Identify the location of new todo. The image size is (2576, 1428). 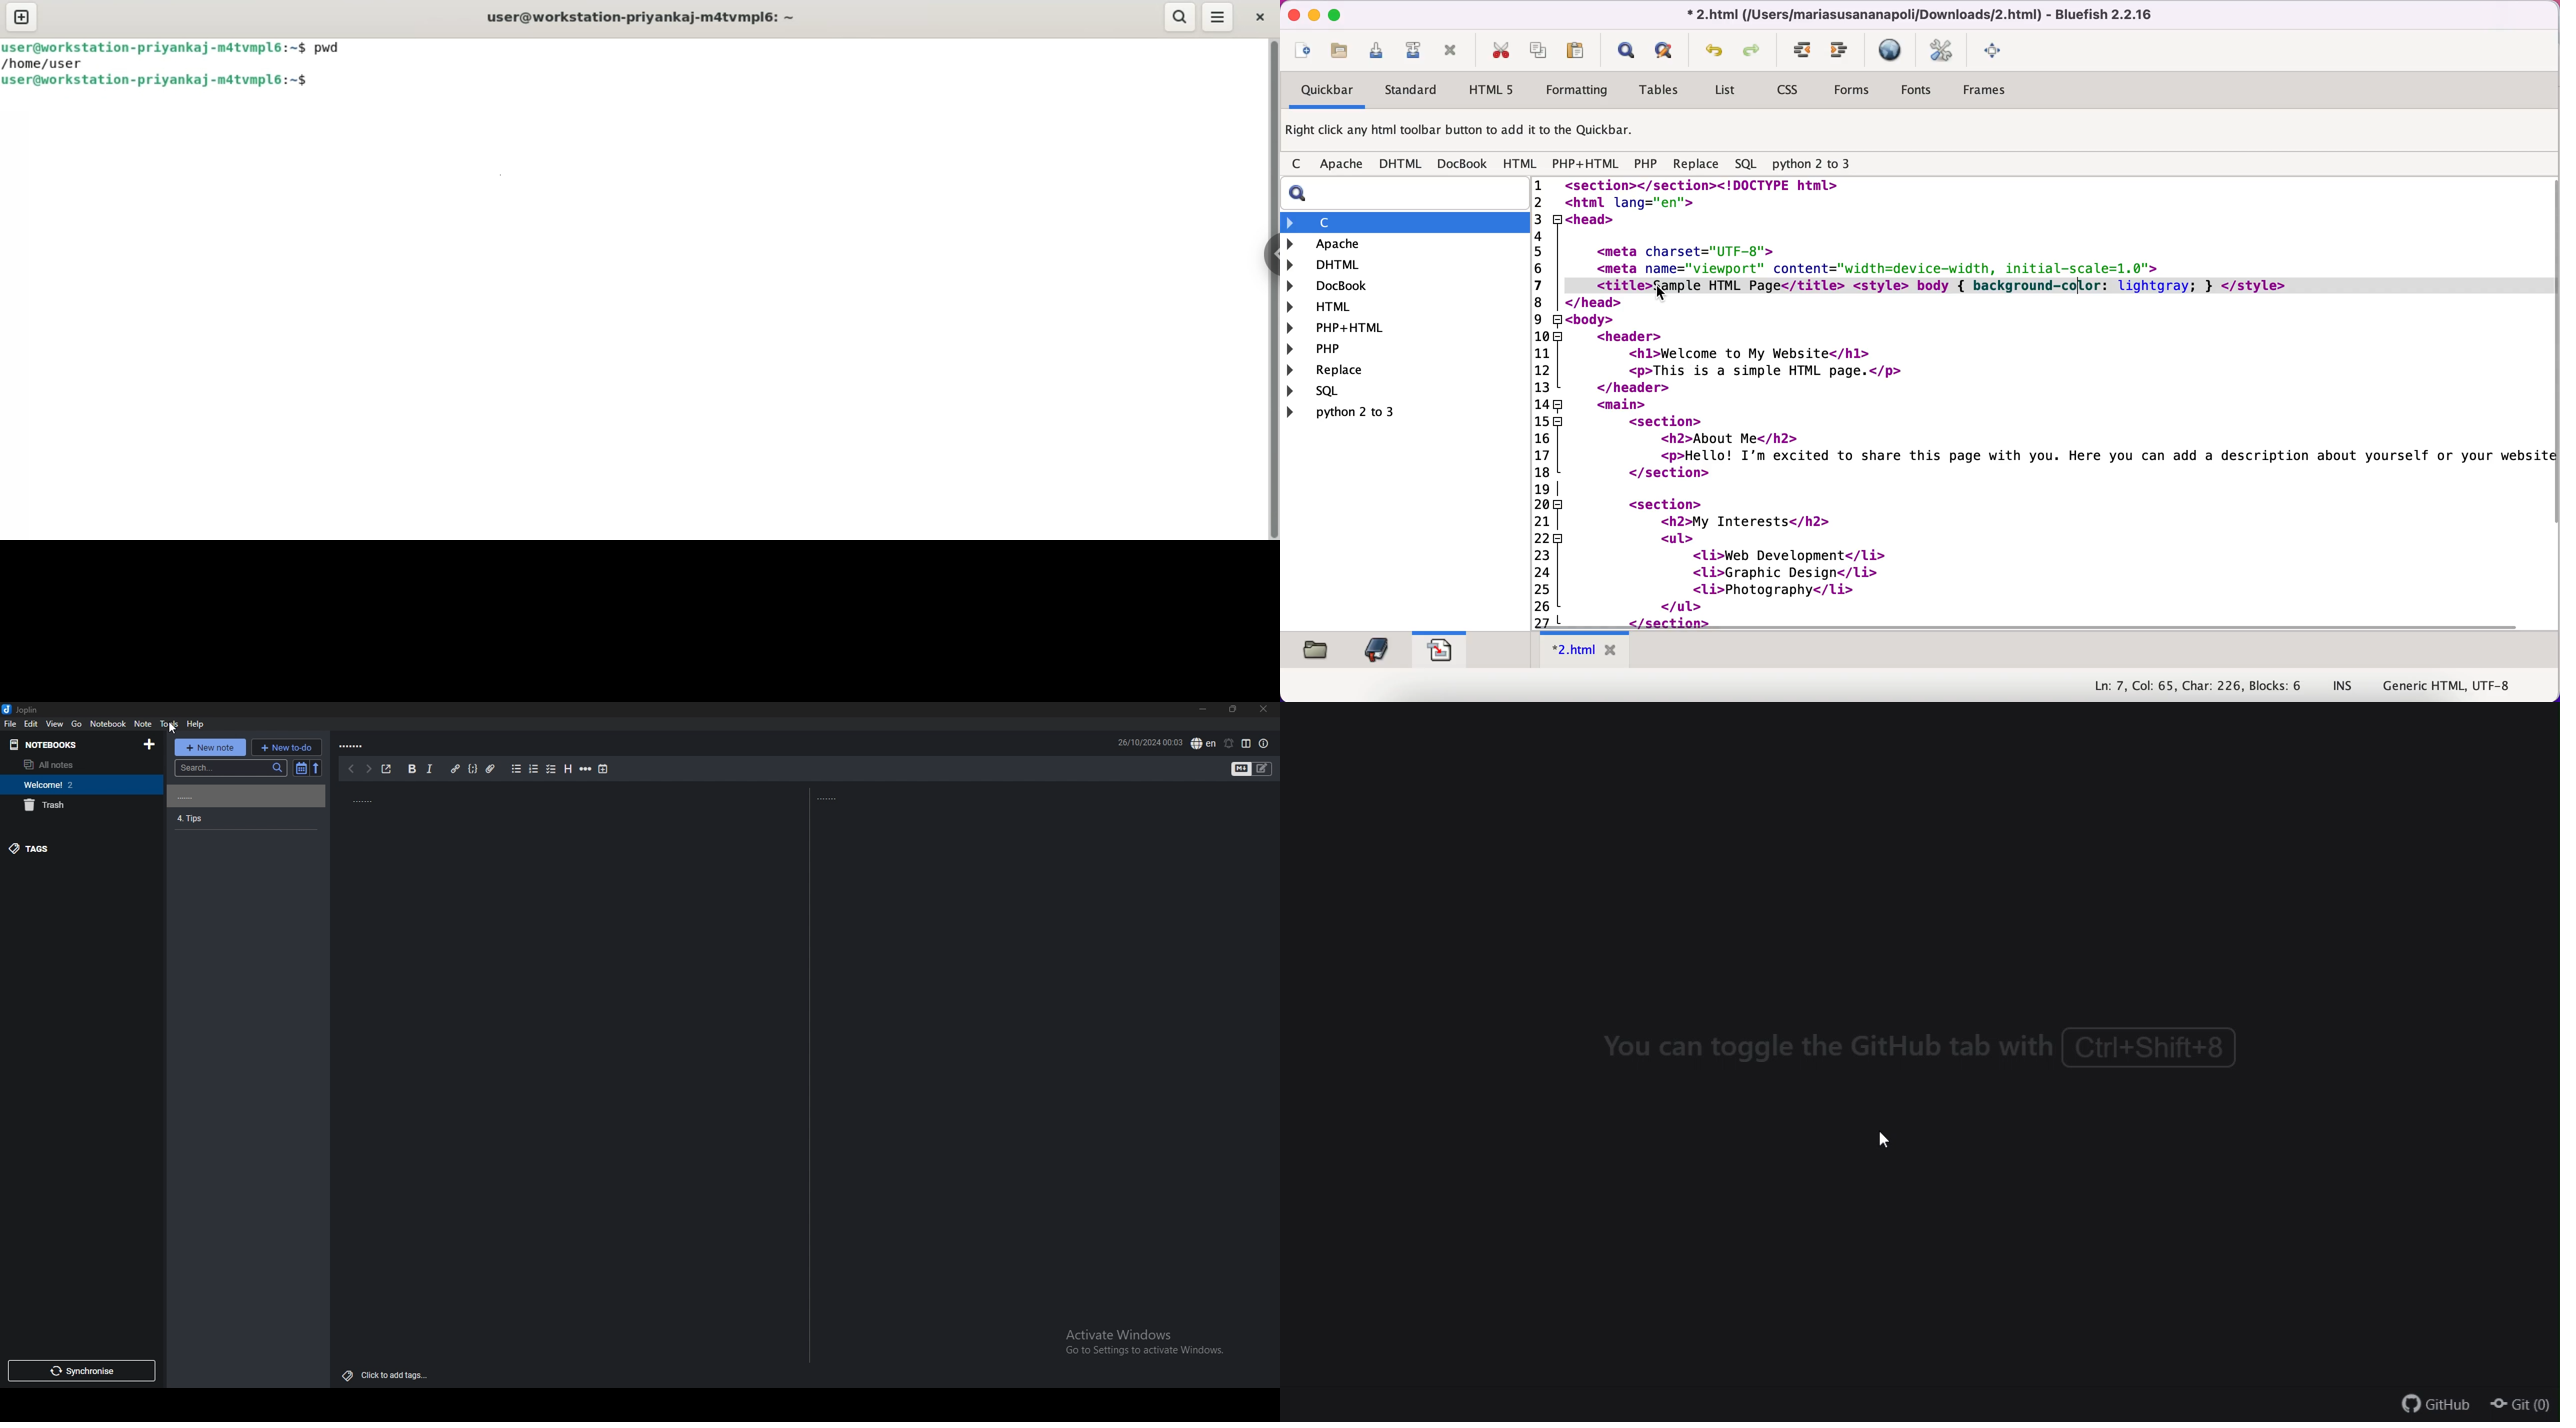
(286, 747).